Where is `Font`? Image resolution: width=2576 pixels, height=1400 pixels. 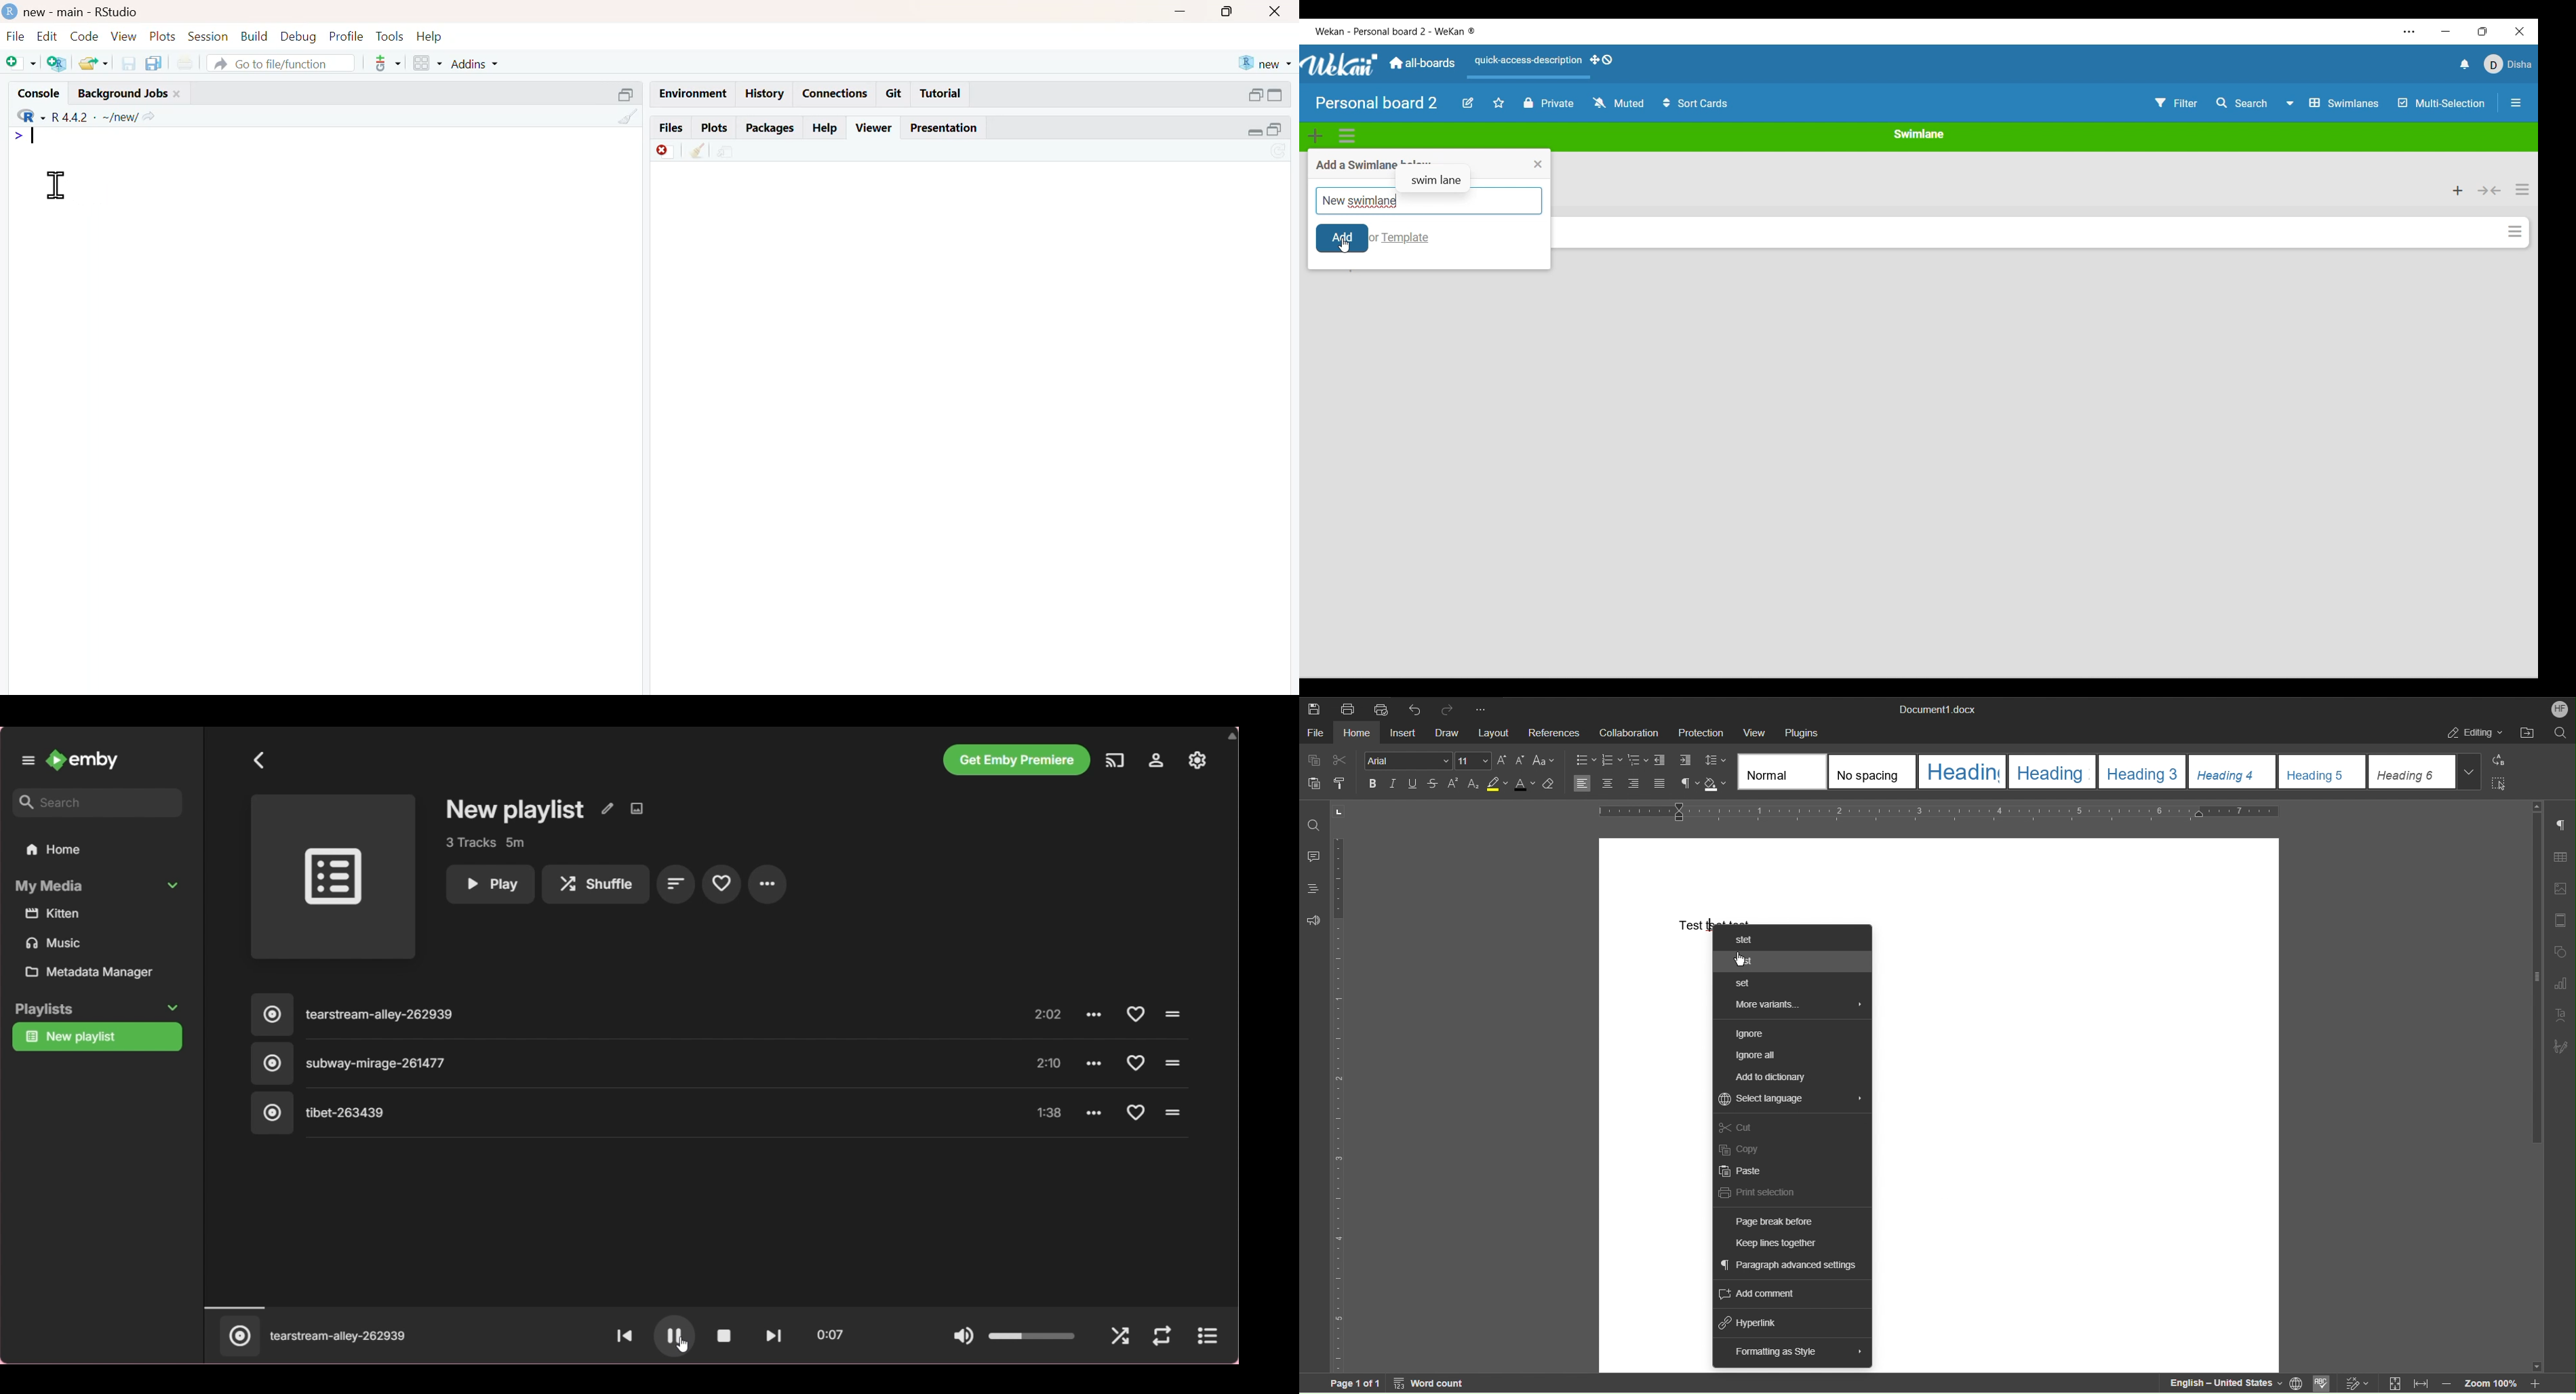 Font is located at coordinates (1408, 762).